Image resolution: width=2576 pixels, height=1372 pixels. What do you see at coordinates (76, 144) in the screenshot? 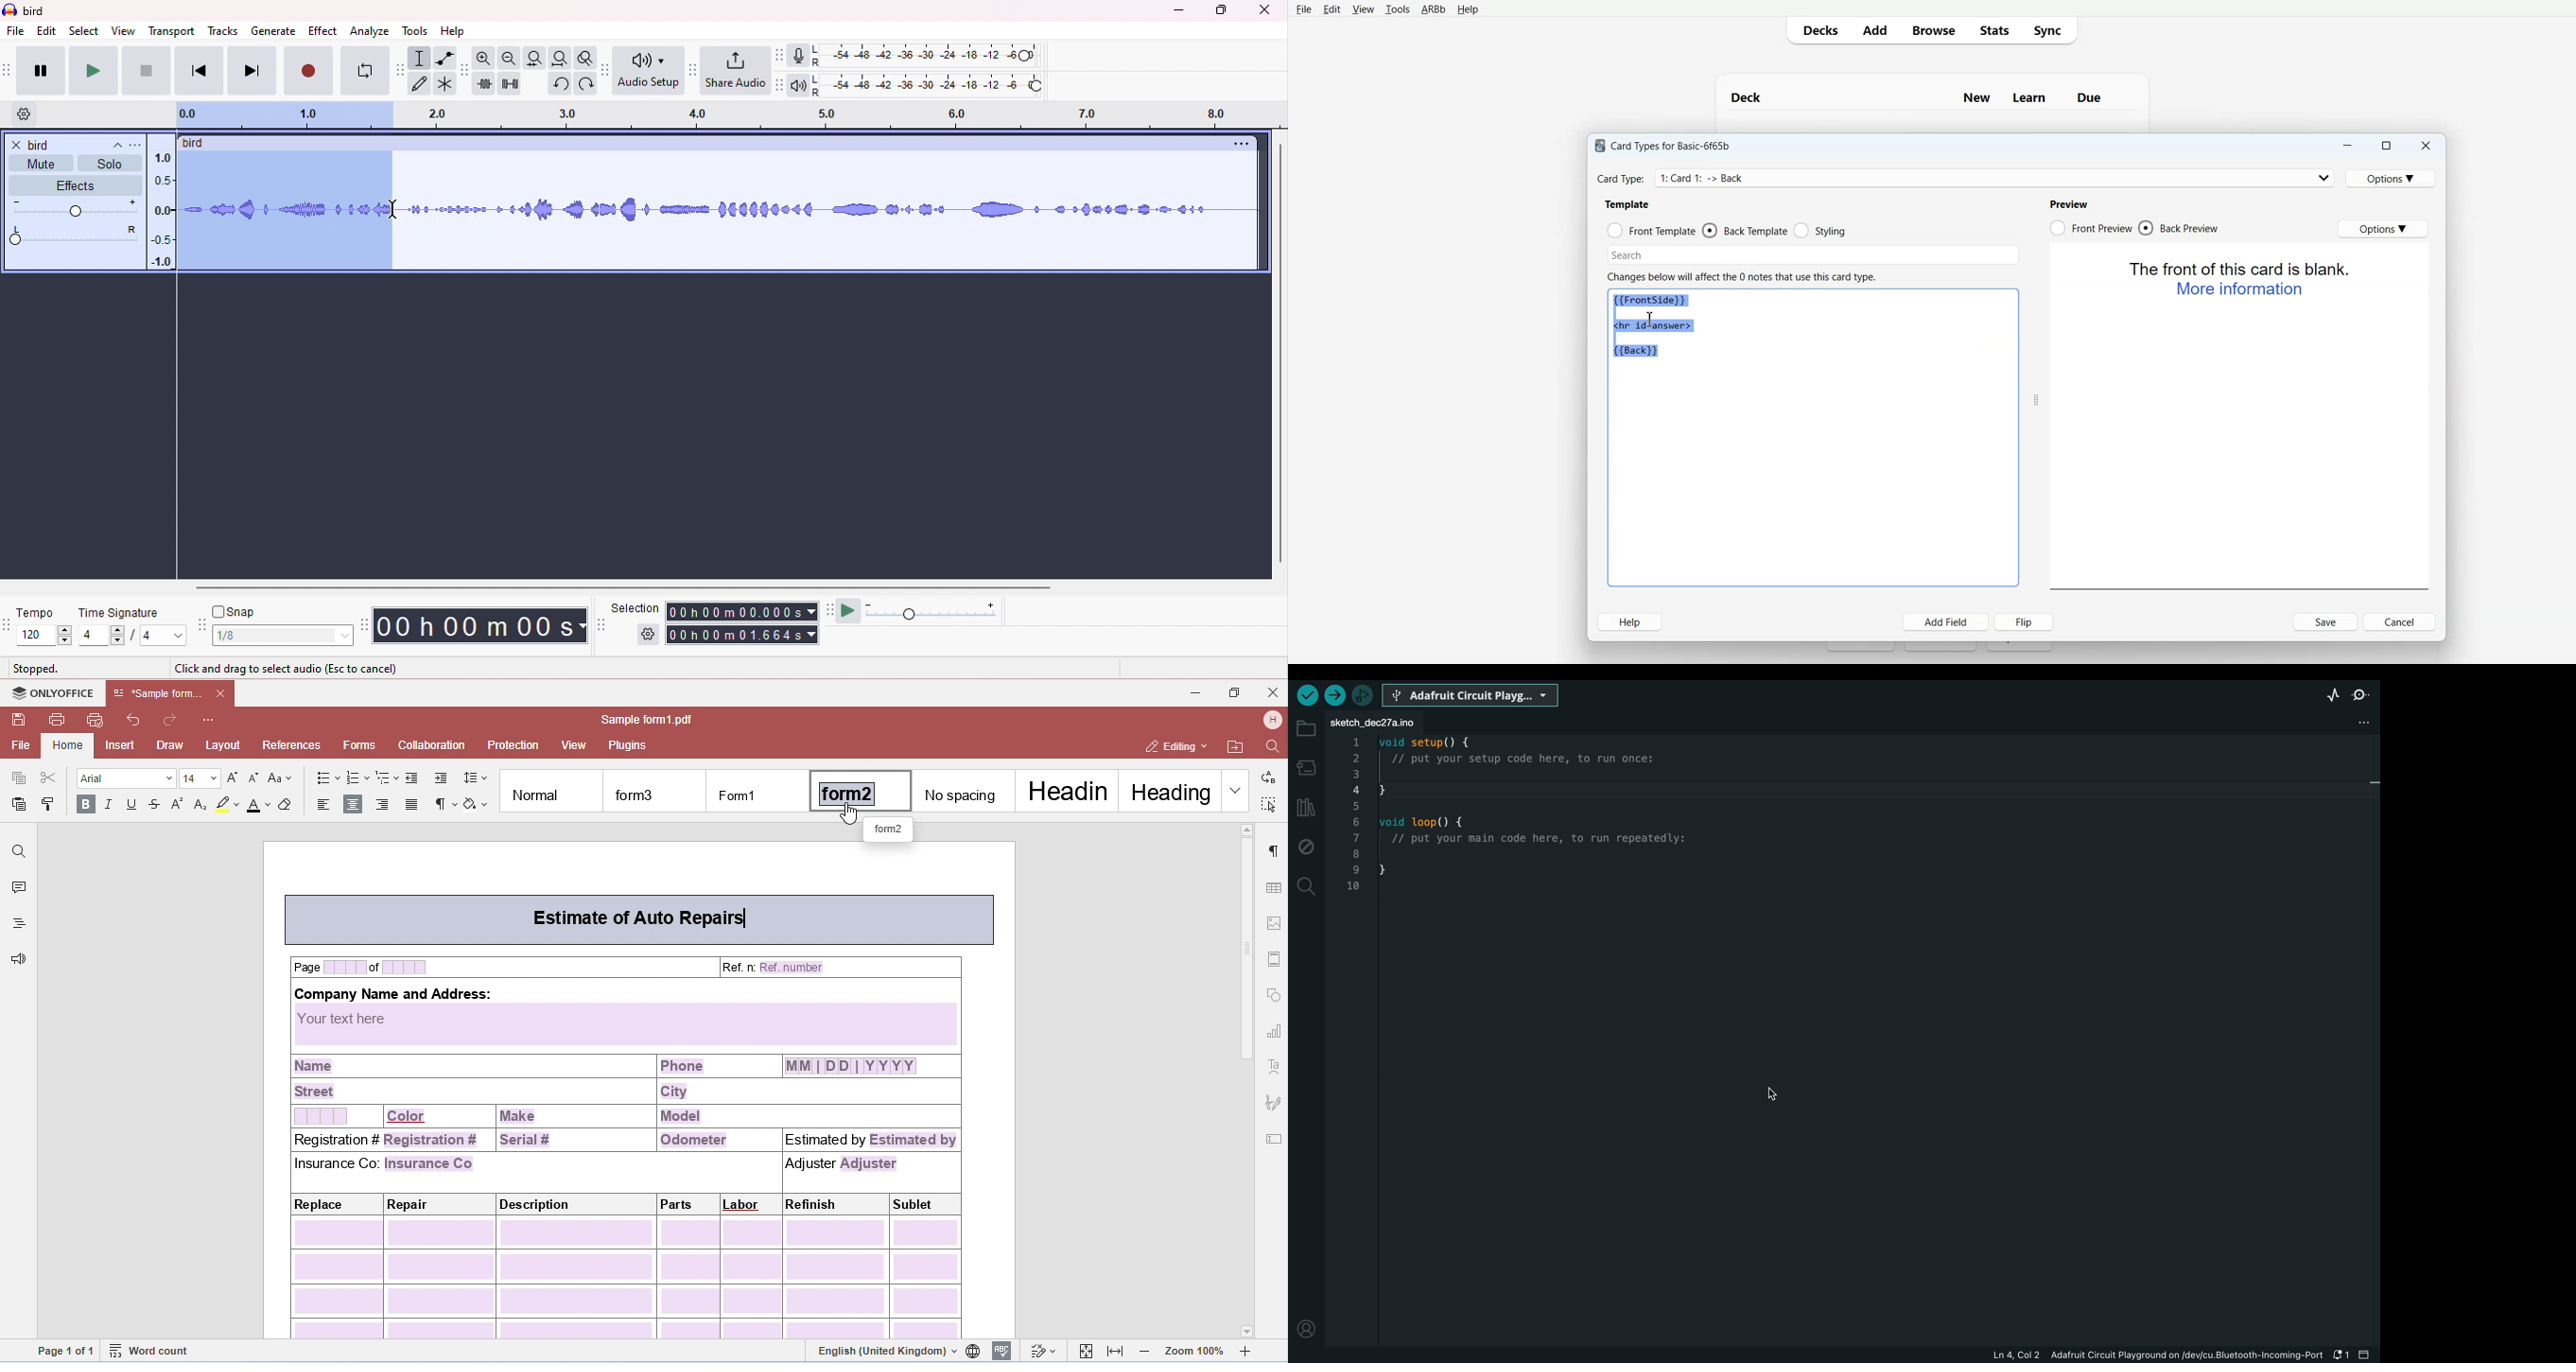
I see `track title` at bounding box center [76, 144].